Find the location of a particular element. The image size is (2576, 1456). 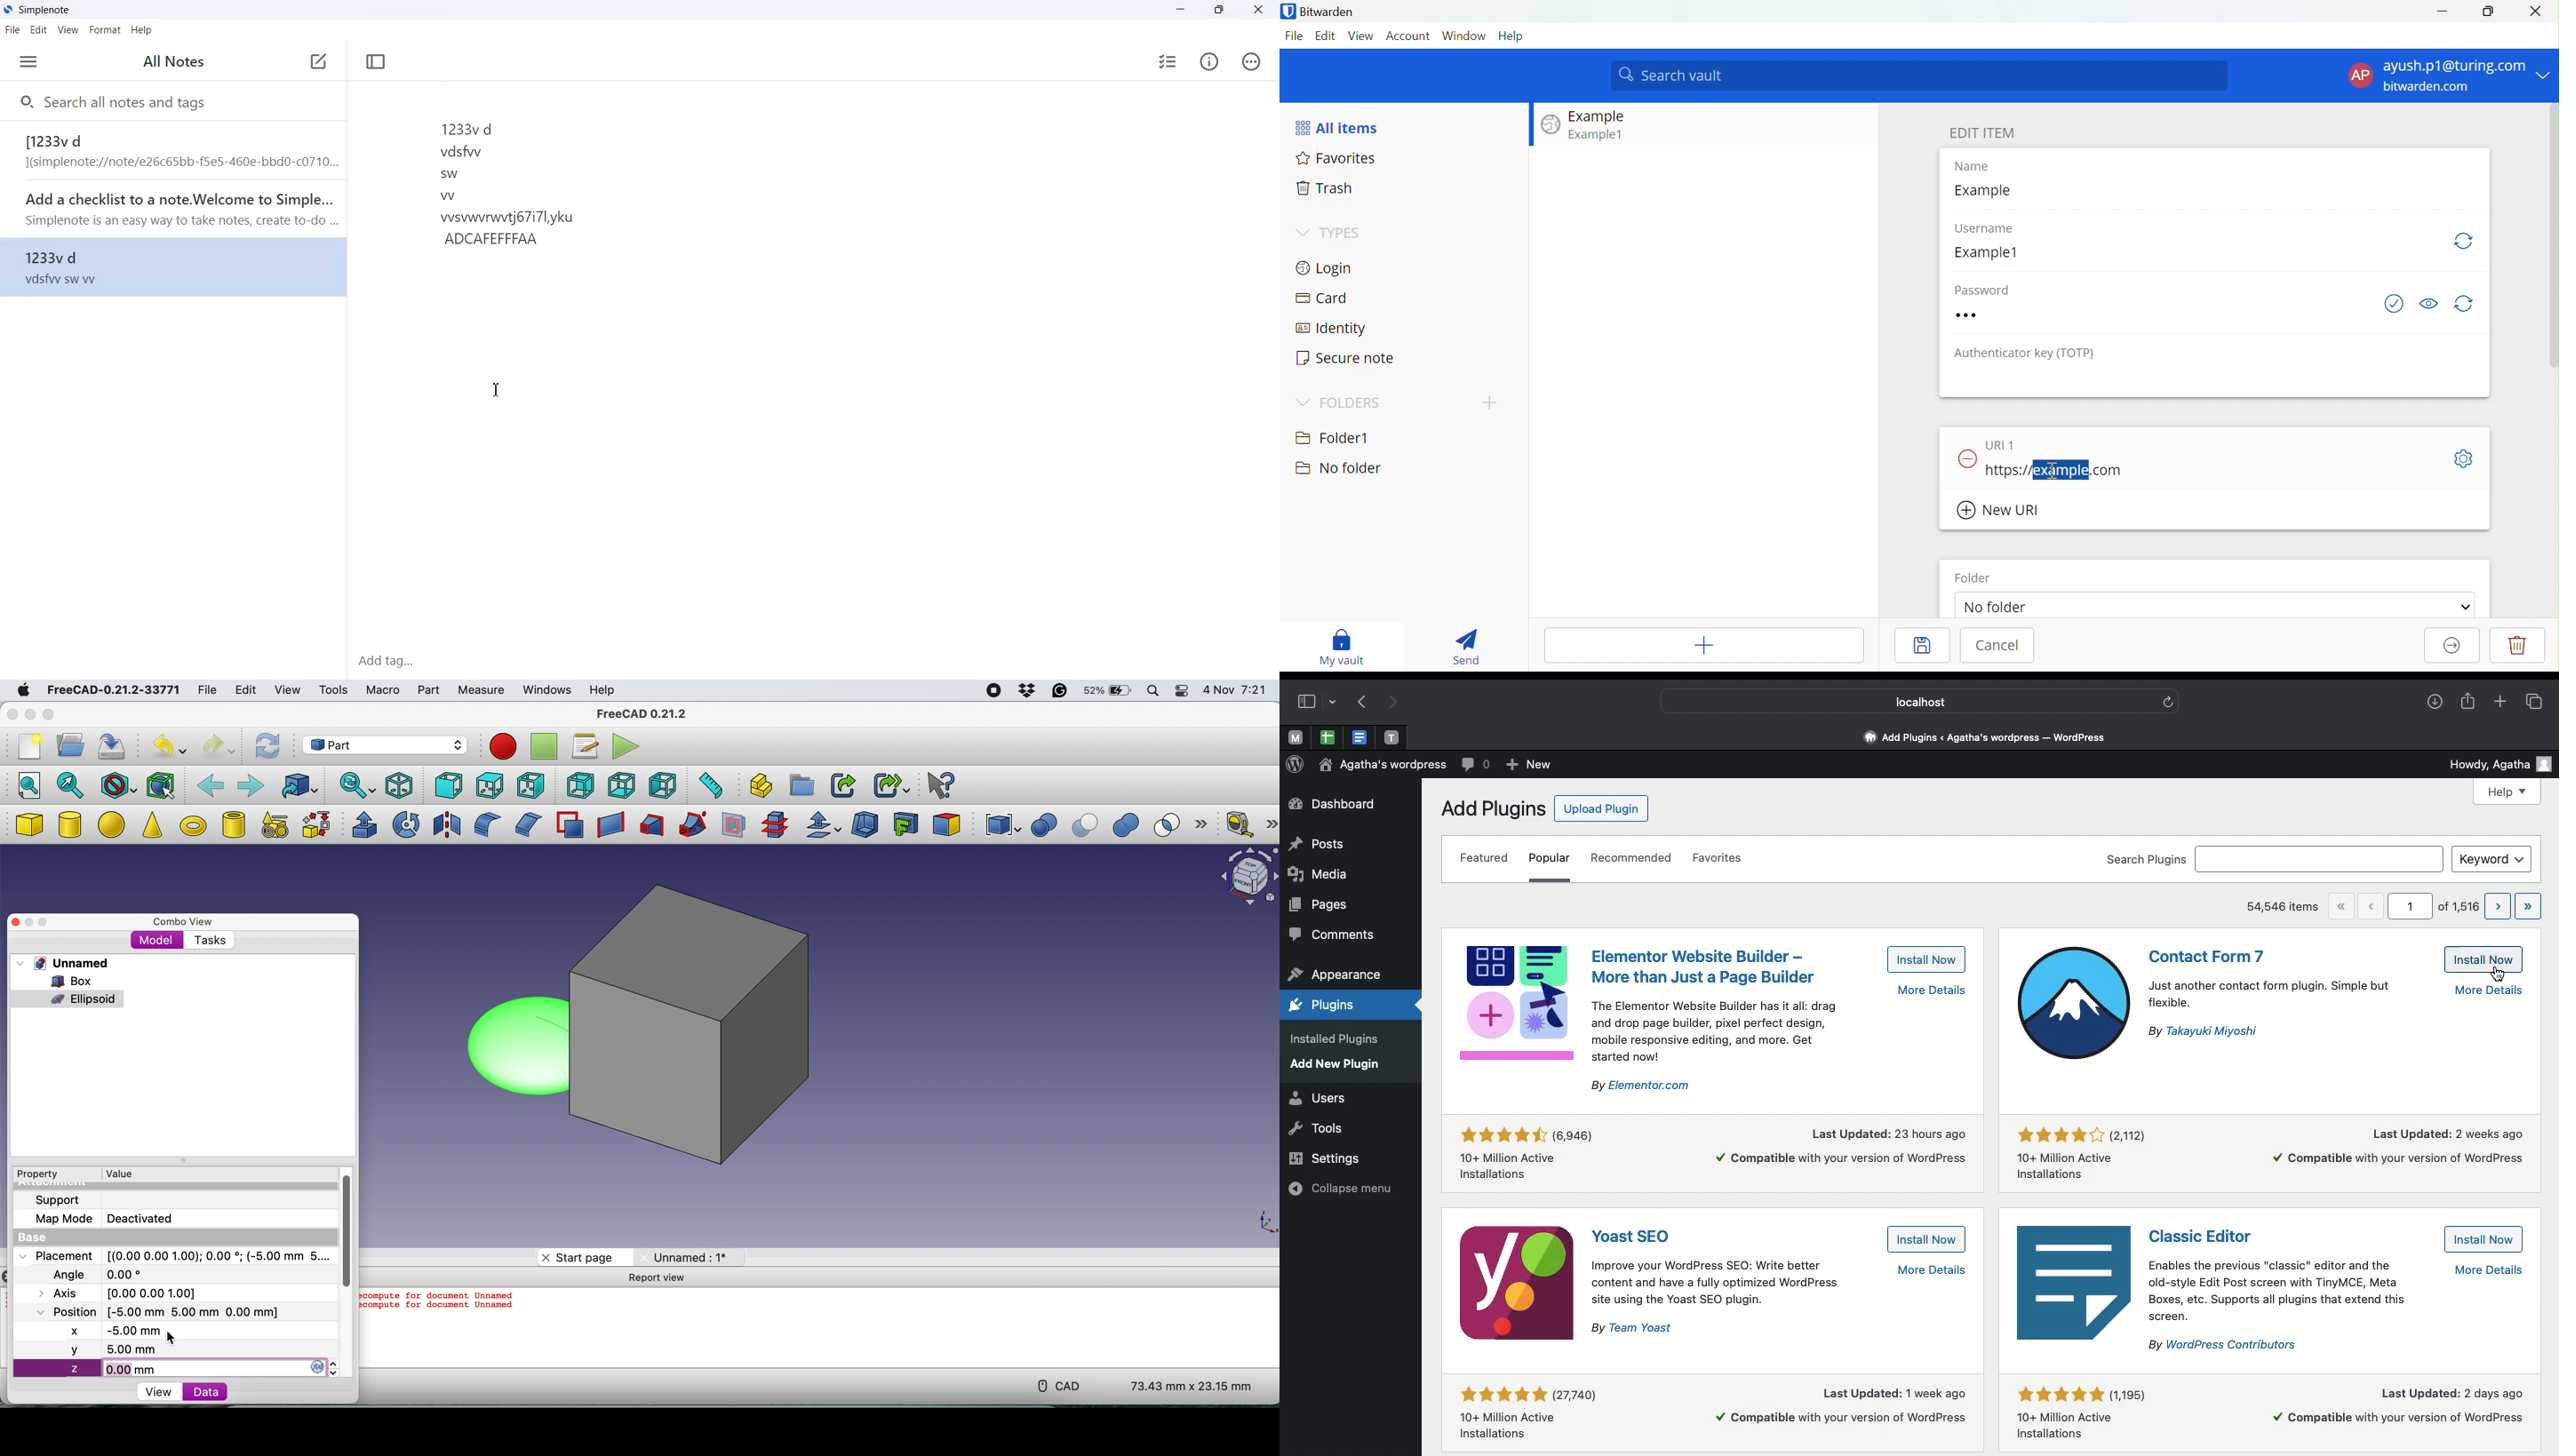

minimise is located at coordinates (28, 714).